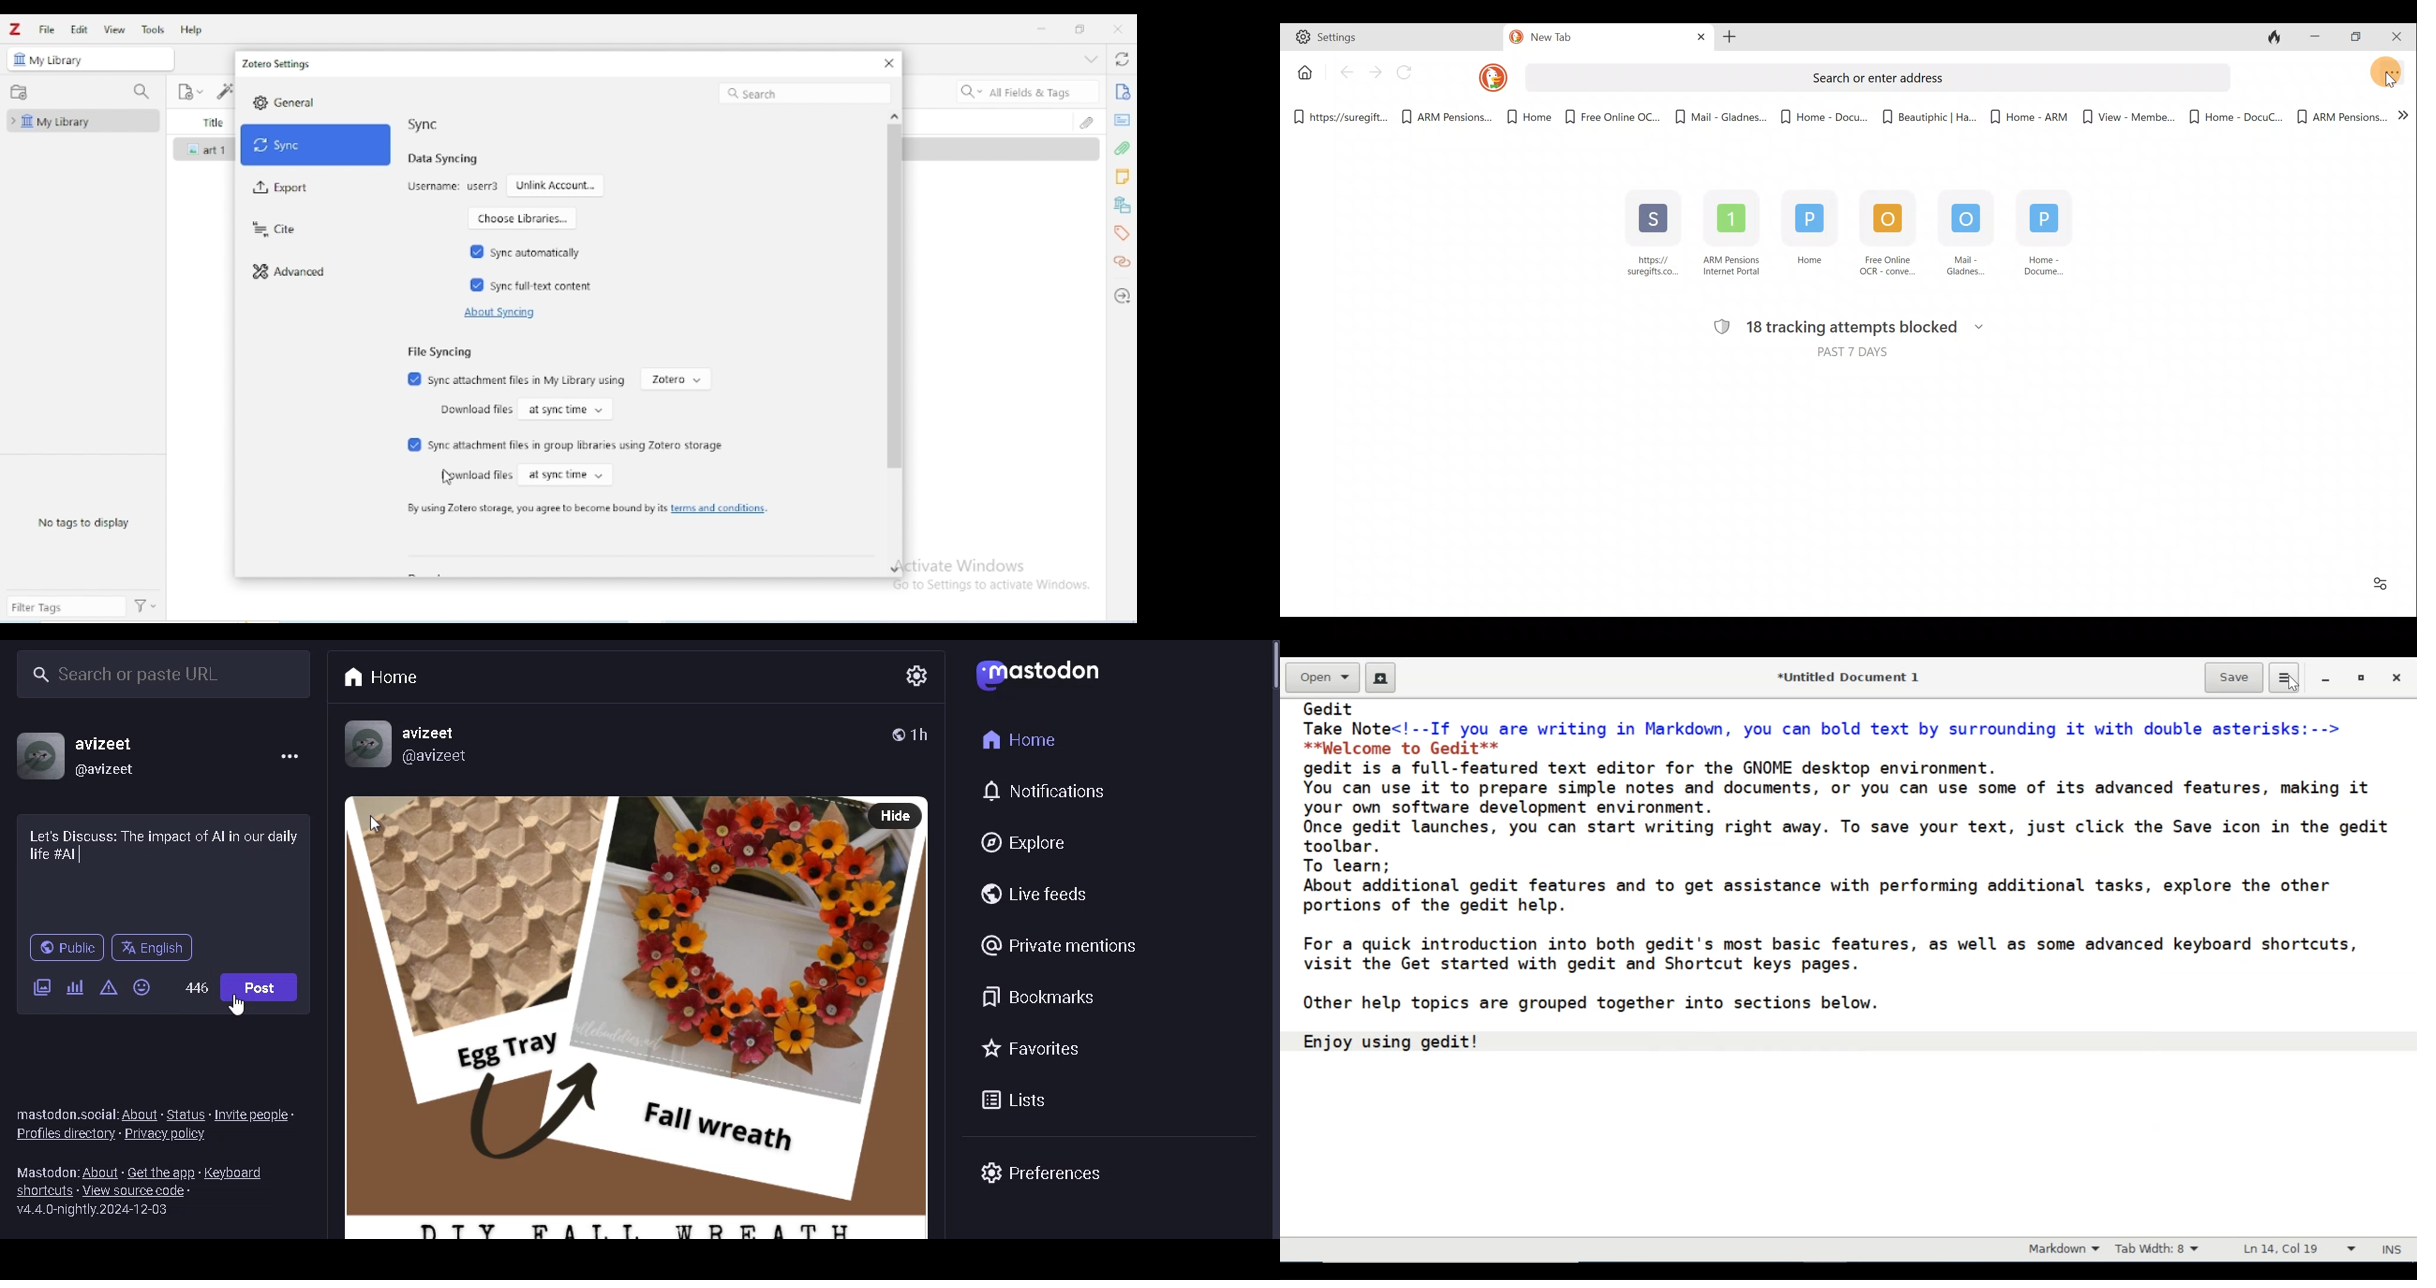 This screenshot has height=1288, width=2436. What do you see at coordinates (277, 64) in the screenshot?
I see `zotero settings` at bounding box center [277, 64].